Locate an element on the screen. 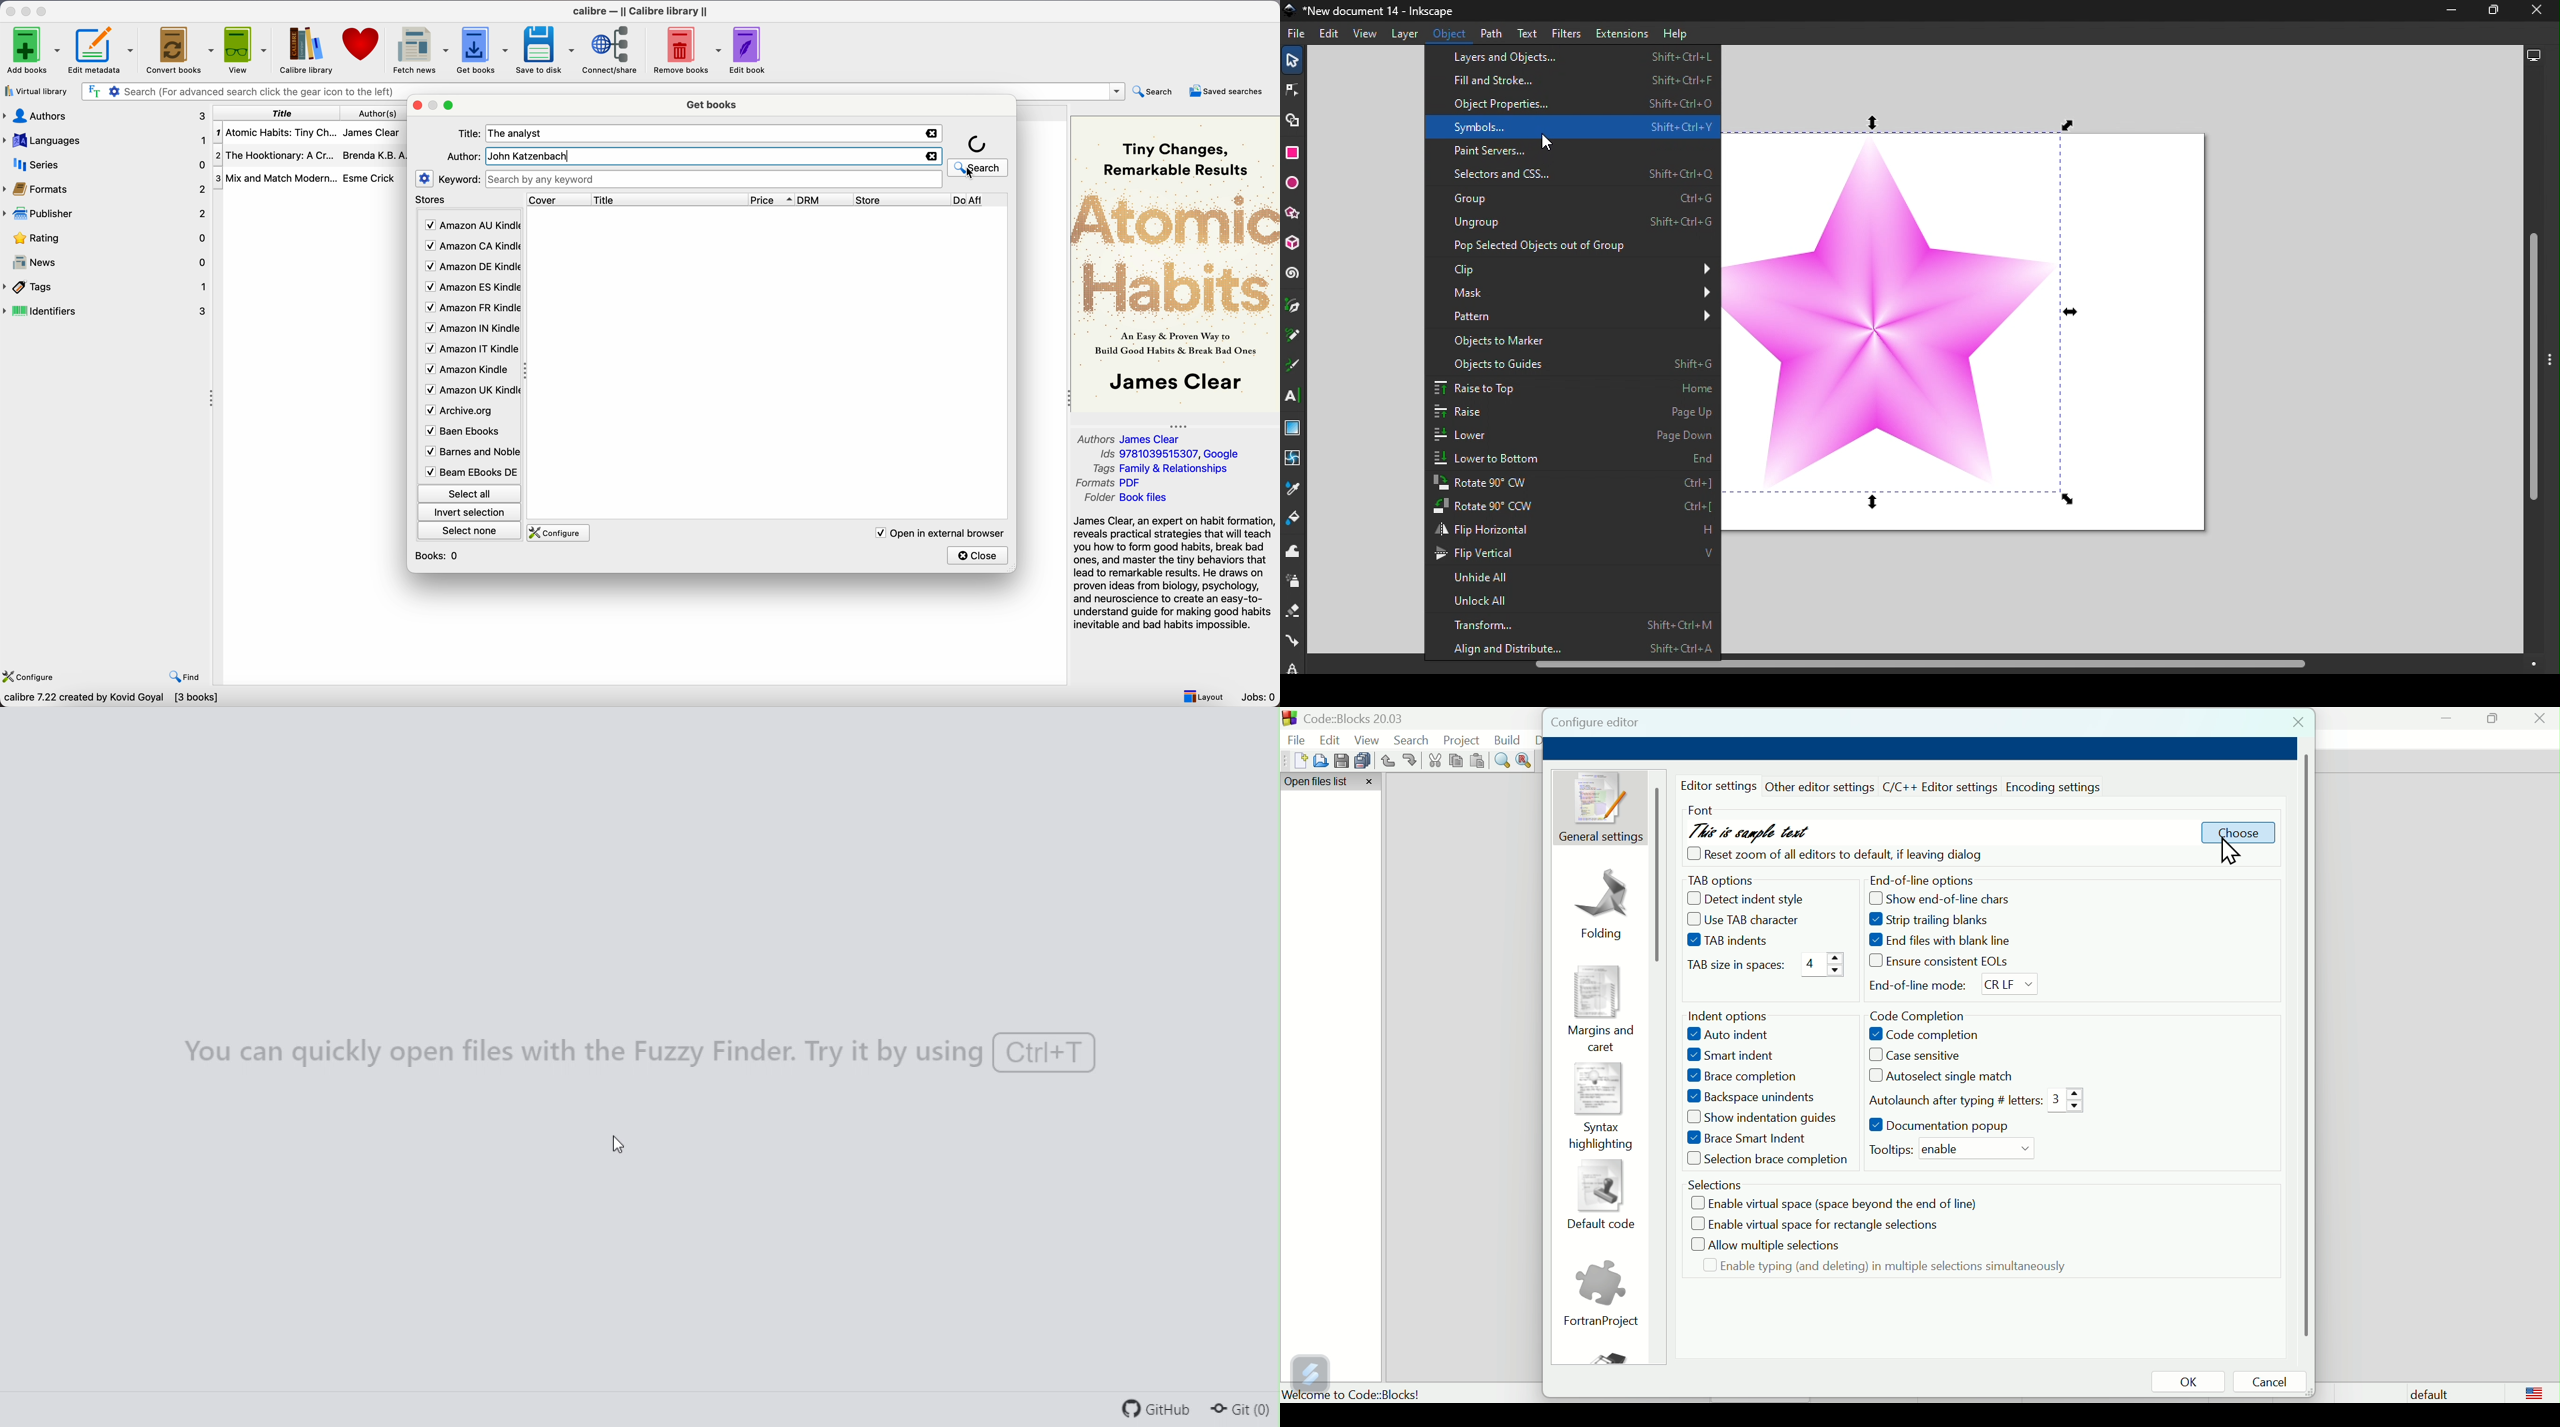 The width and height of the screenshot is (2576, 1428). cut is located at coordinates (1436, 761).